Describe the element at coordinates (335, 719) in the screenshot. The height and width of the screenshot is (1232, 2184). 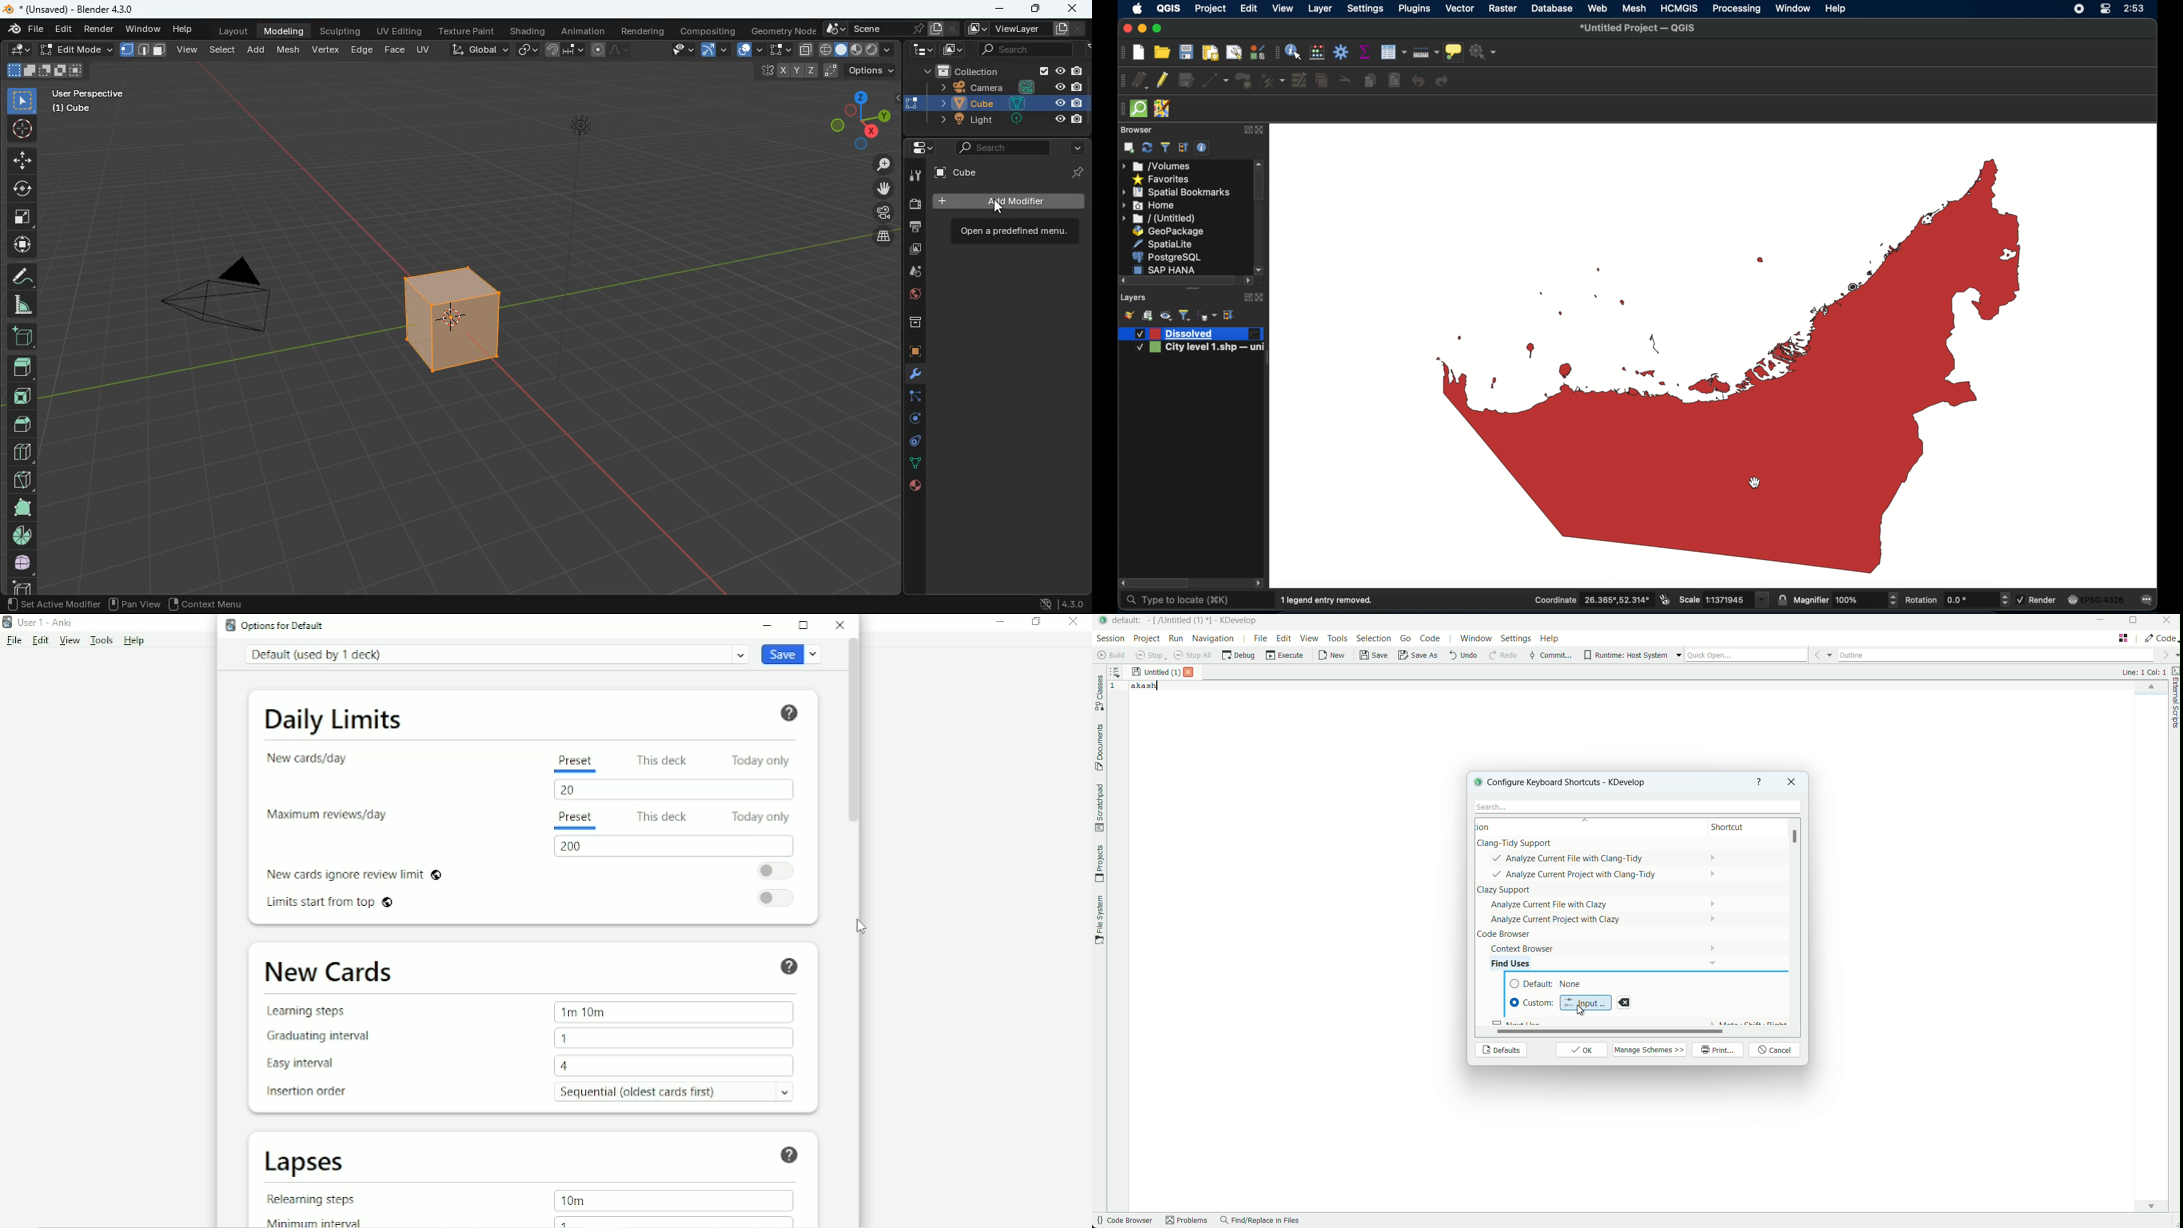
I see `Daily Limits` at that location.